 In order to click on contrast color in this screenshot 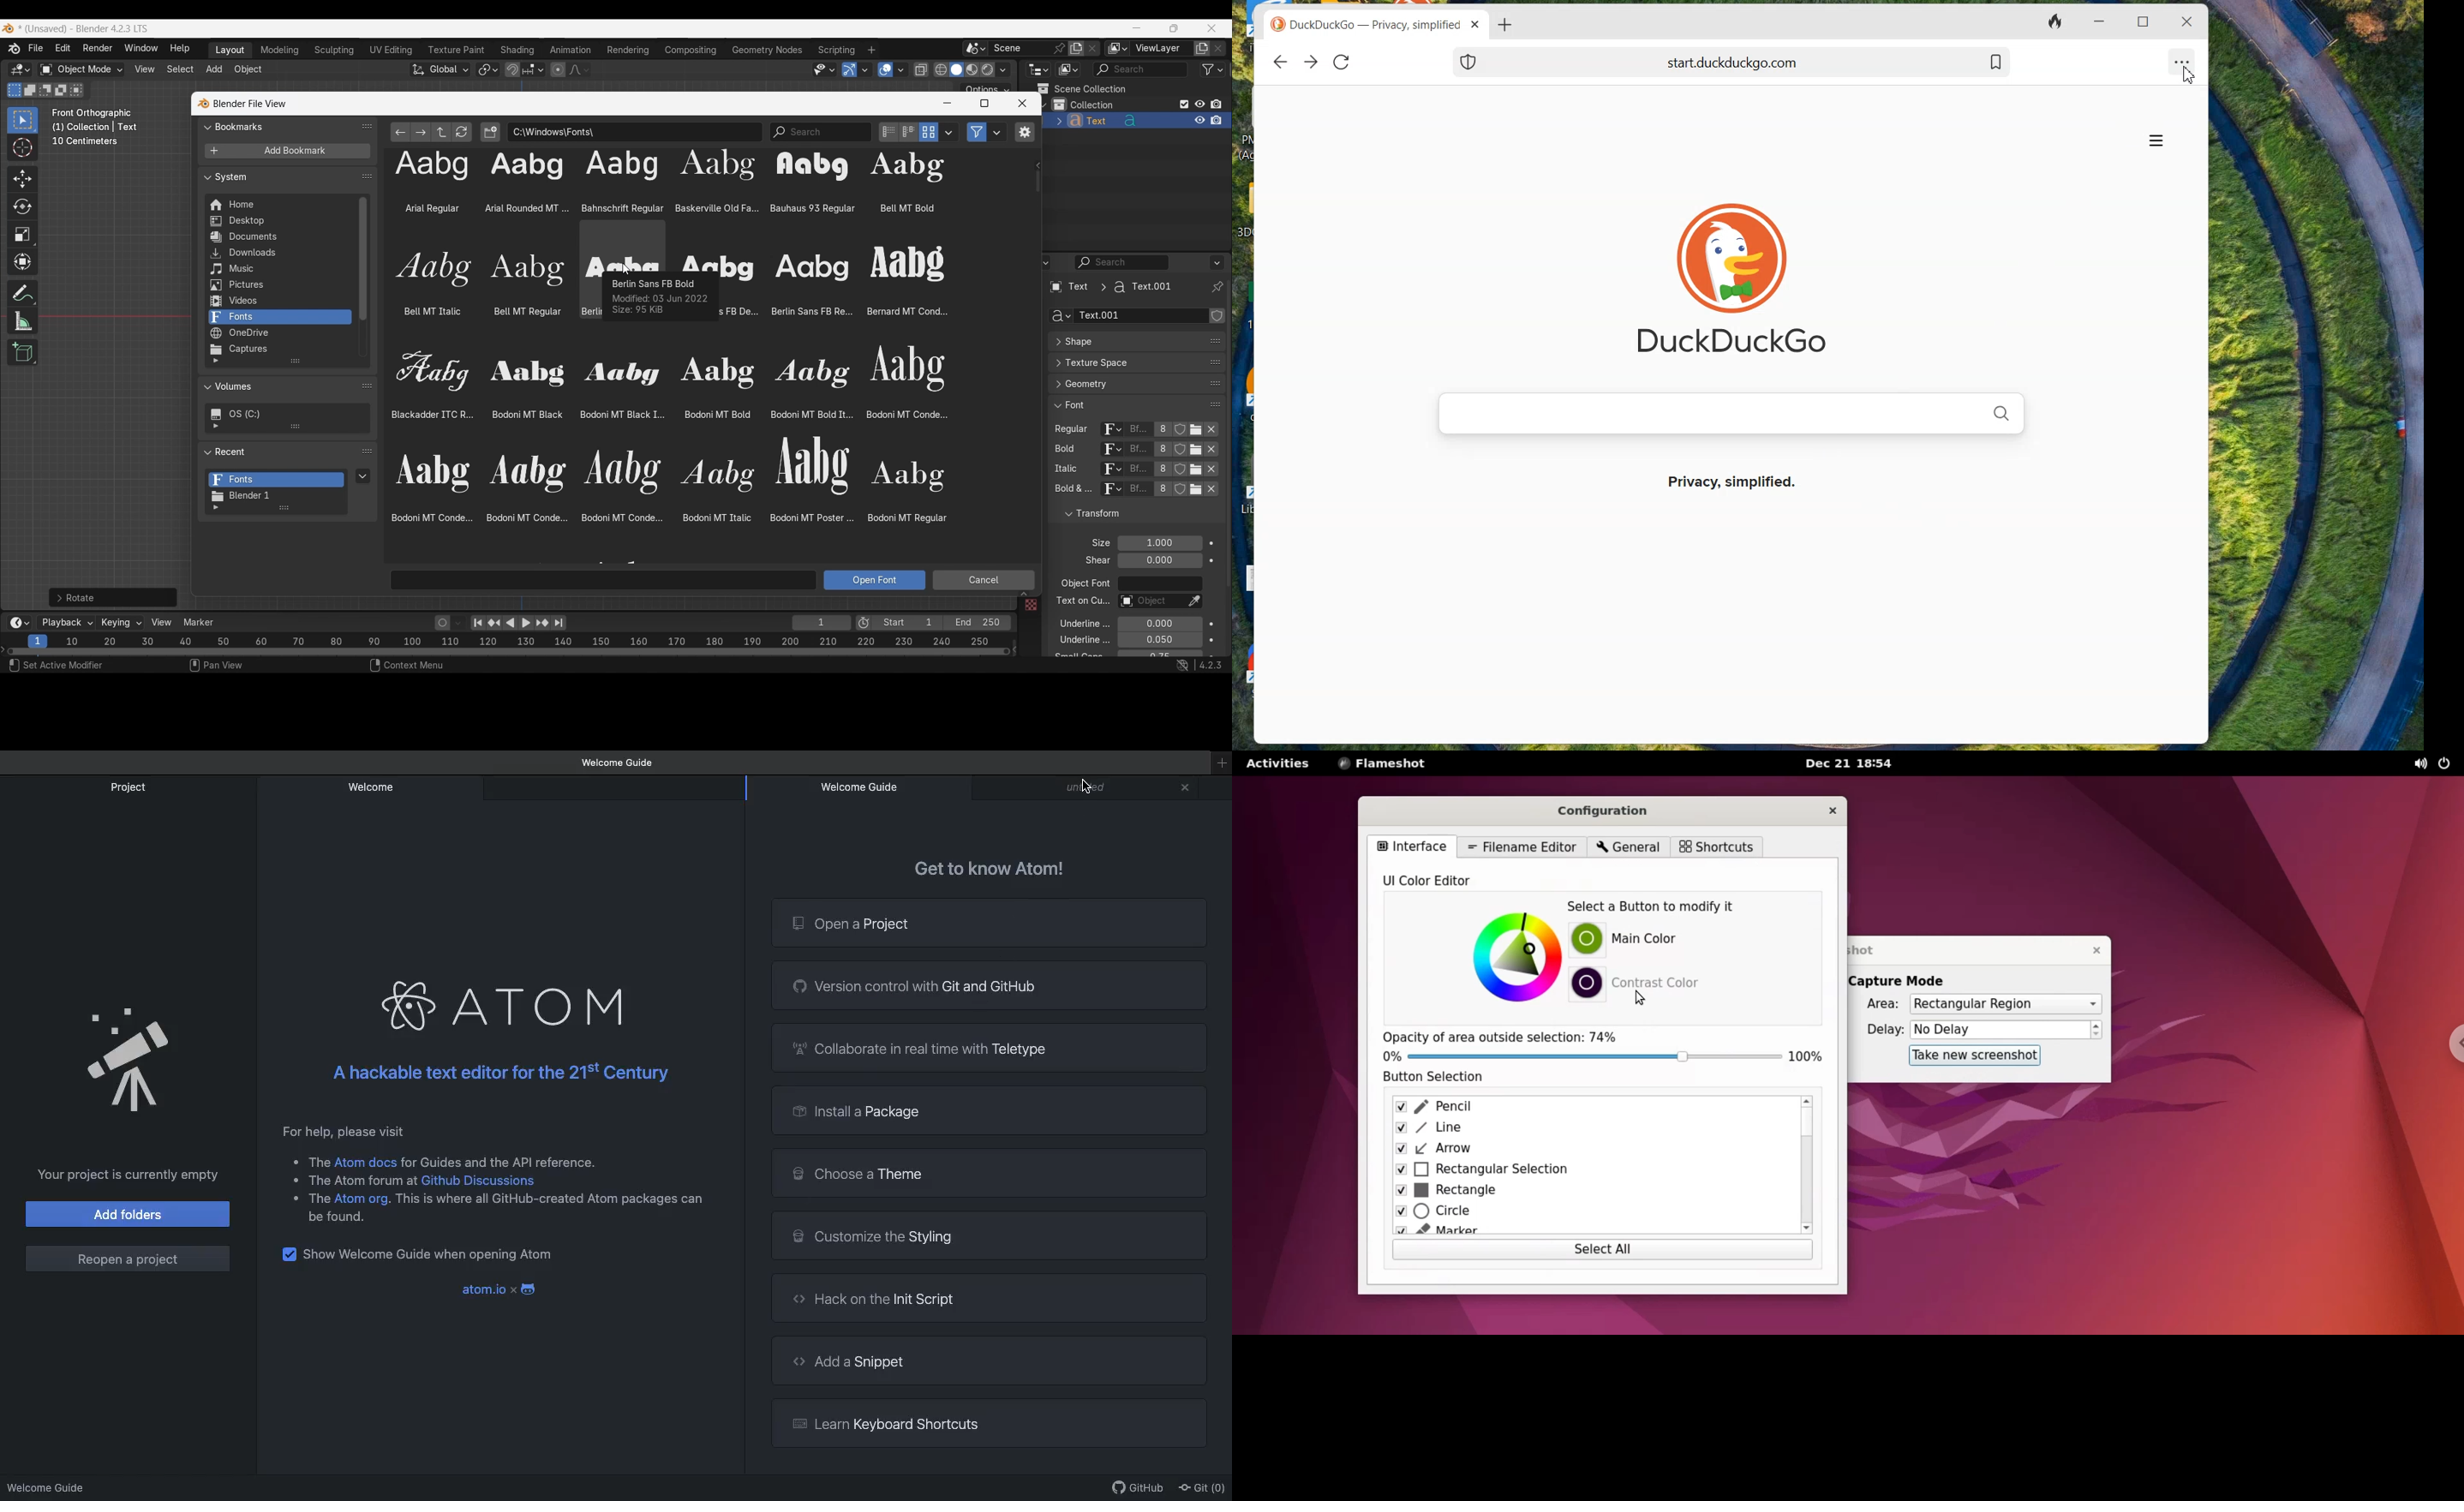, I will do `click(1660, 984)`.